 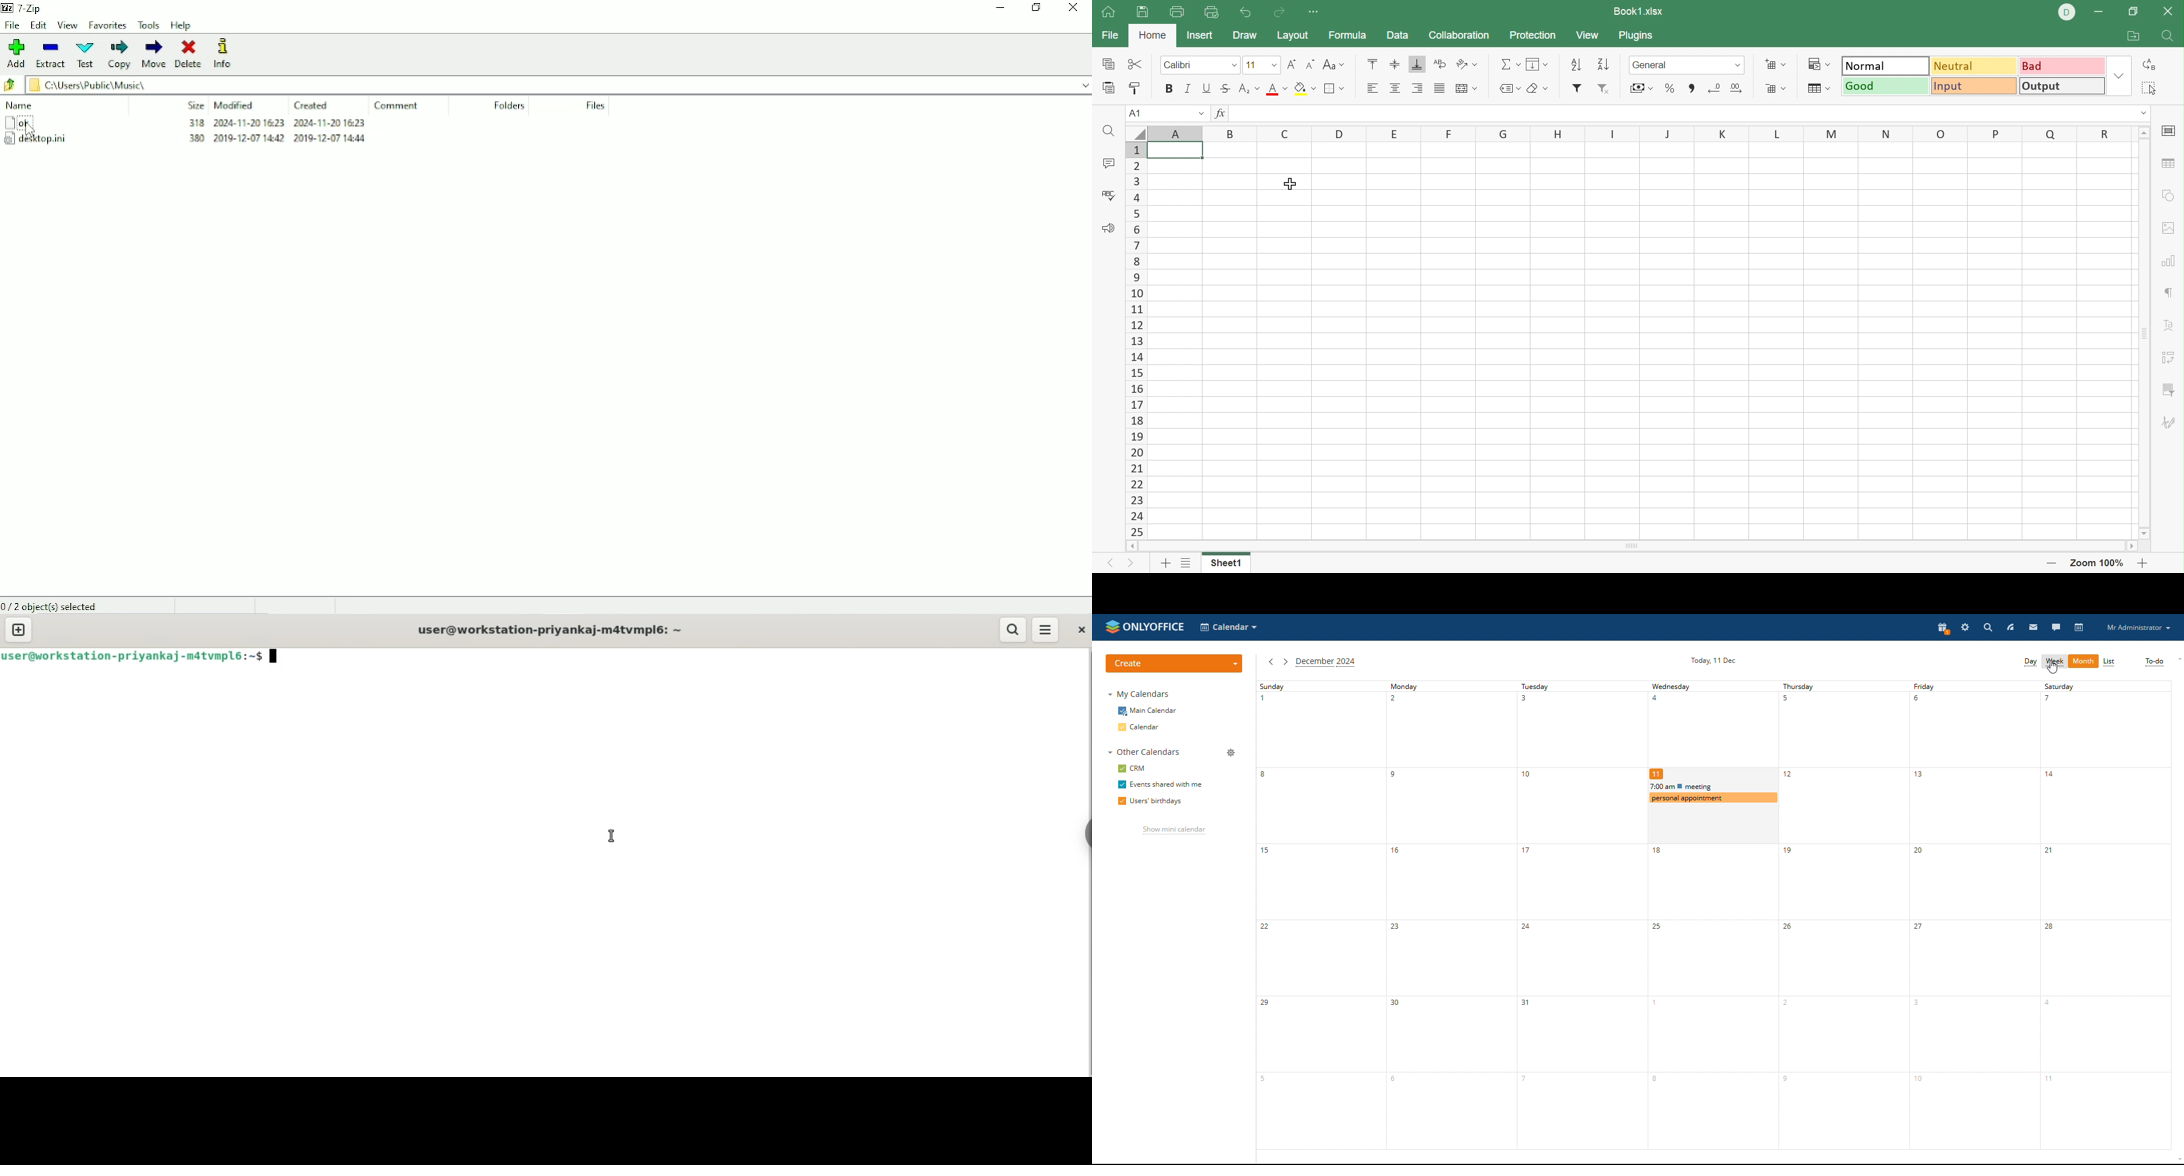 What do you see at coordinates (1509, 88) in the screenshot?
I see `Named ranges` at bounding box center [1509, 88].